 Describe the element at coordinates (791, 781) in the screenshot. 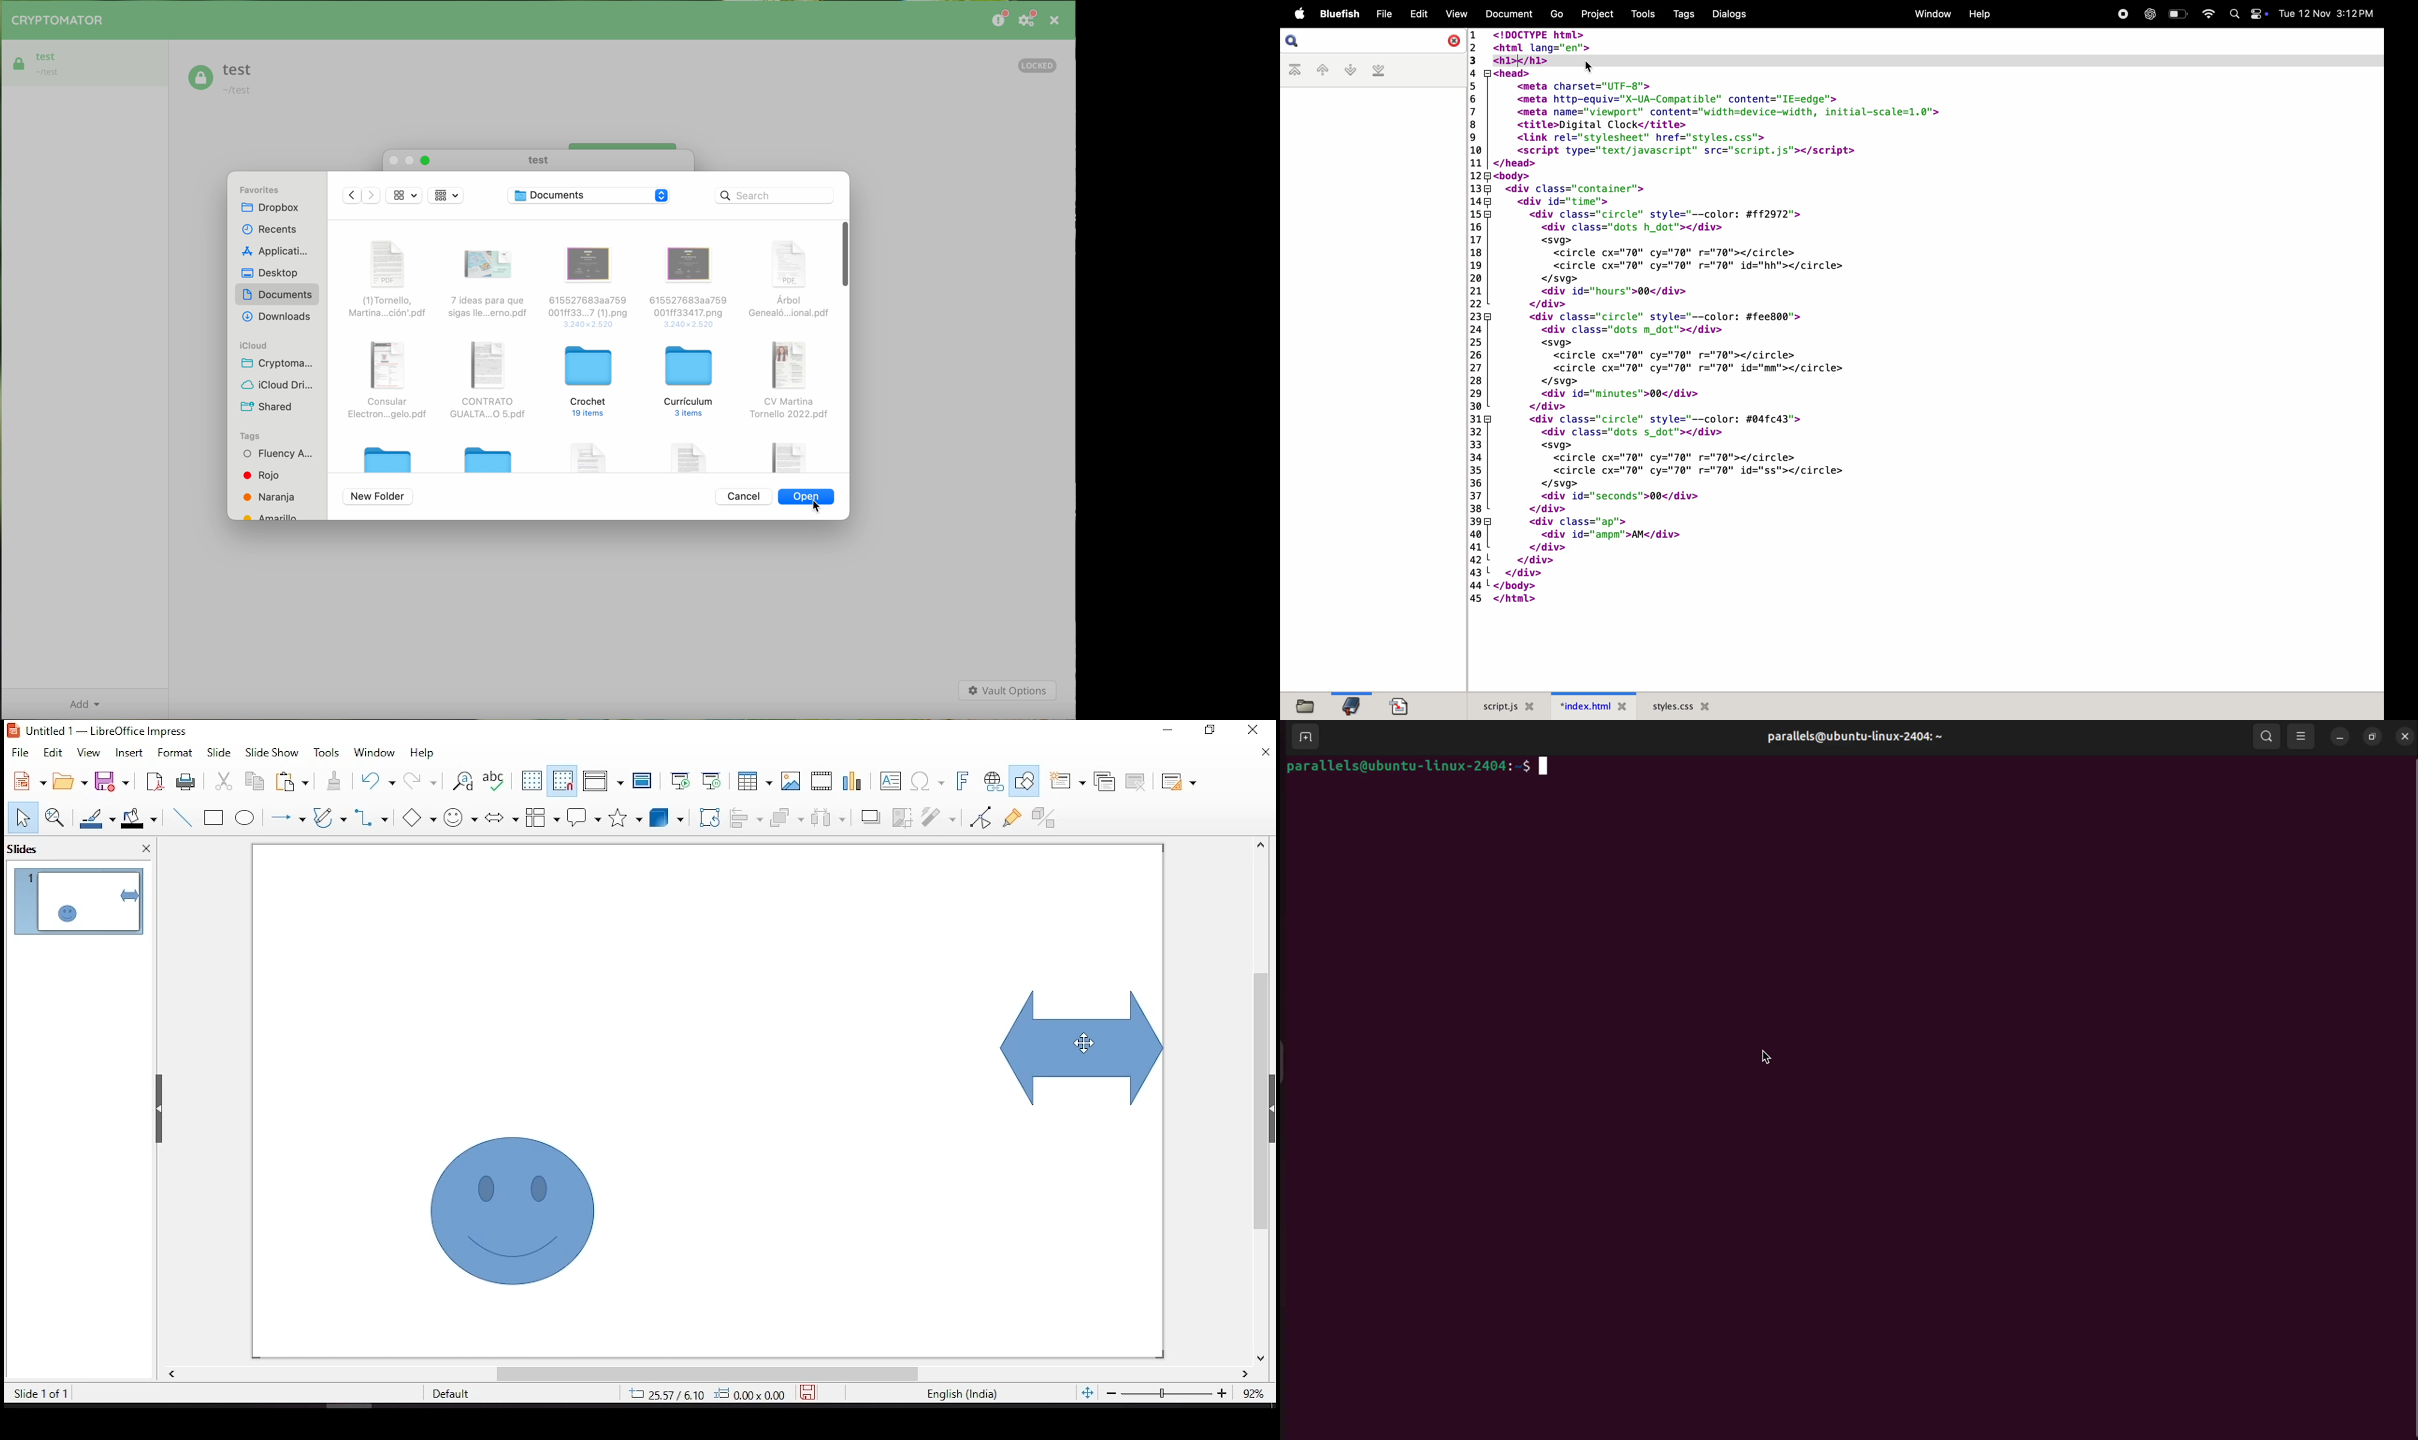

I see `image` at that location.